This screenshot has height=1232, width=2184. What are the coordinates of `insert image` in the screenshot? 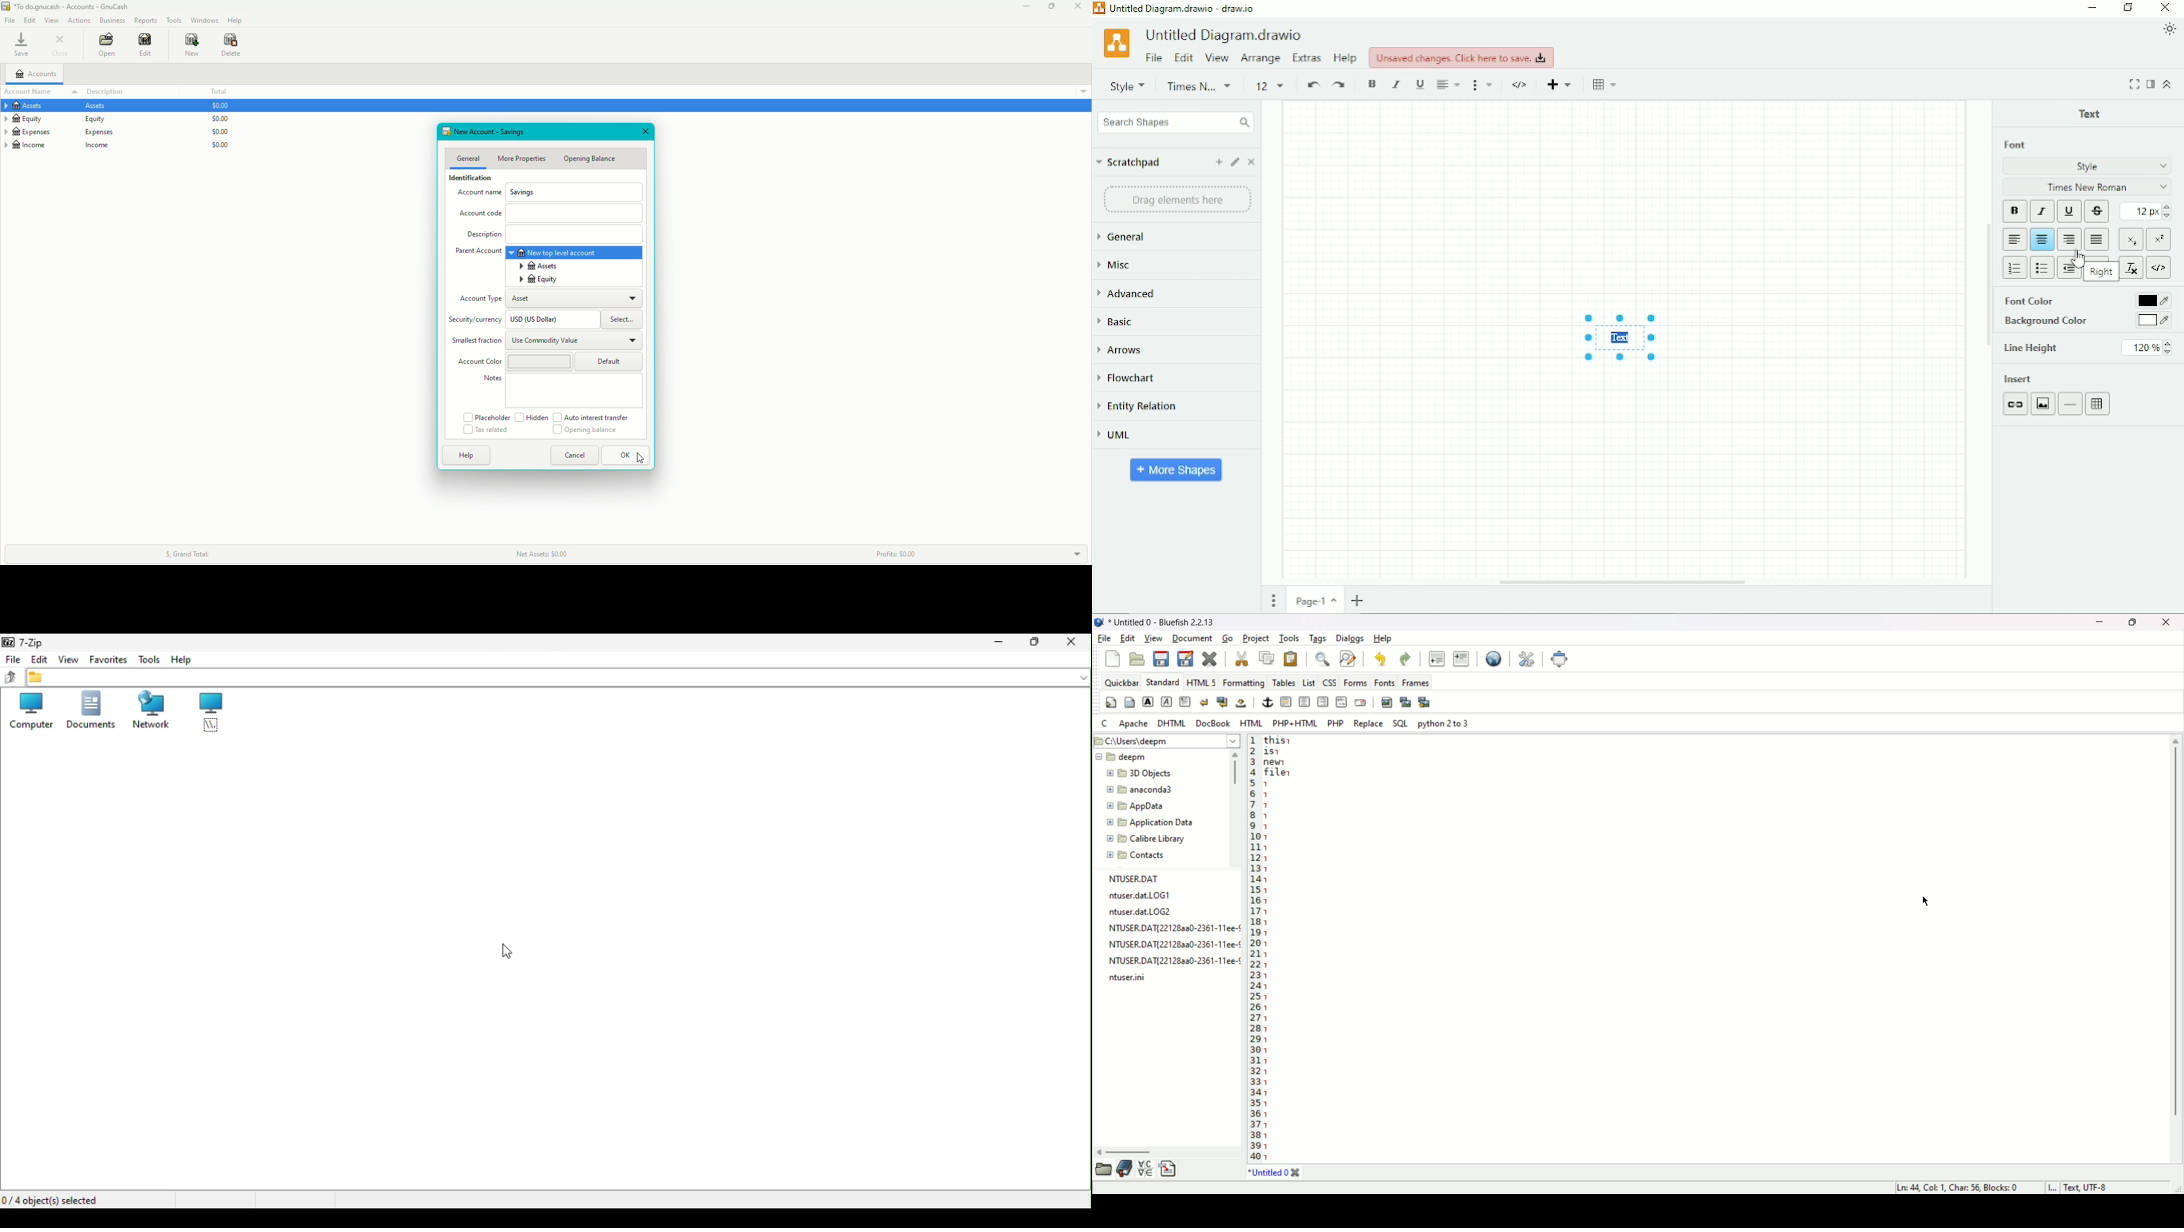 It's located at (1386, 702).